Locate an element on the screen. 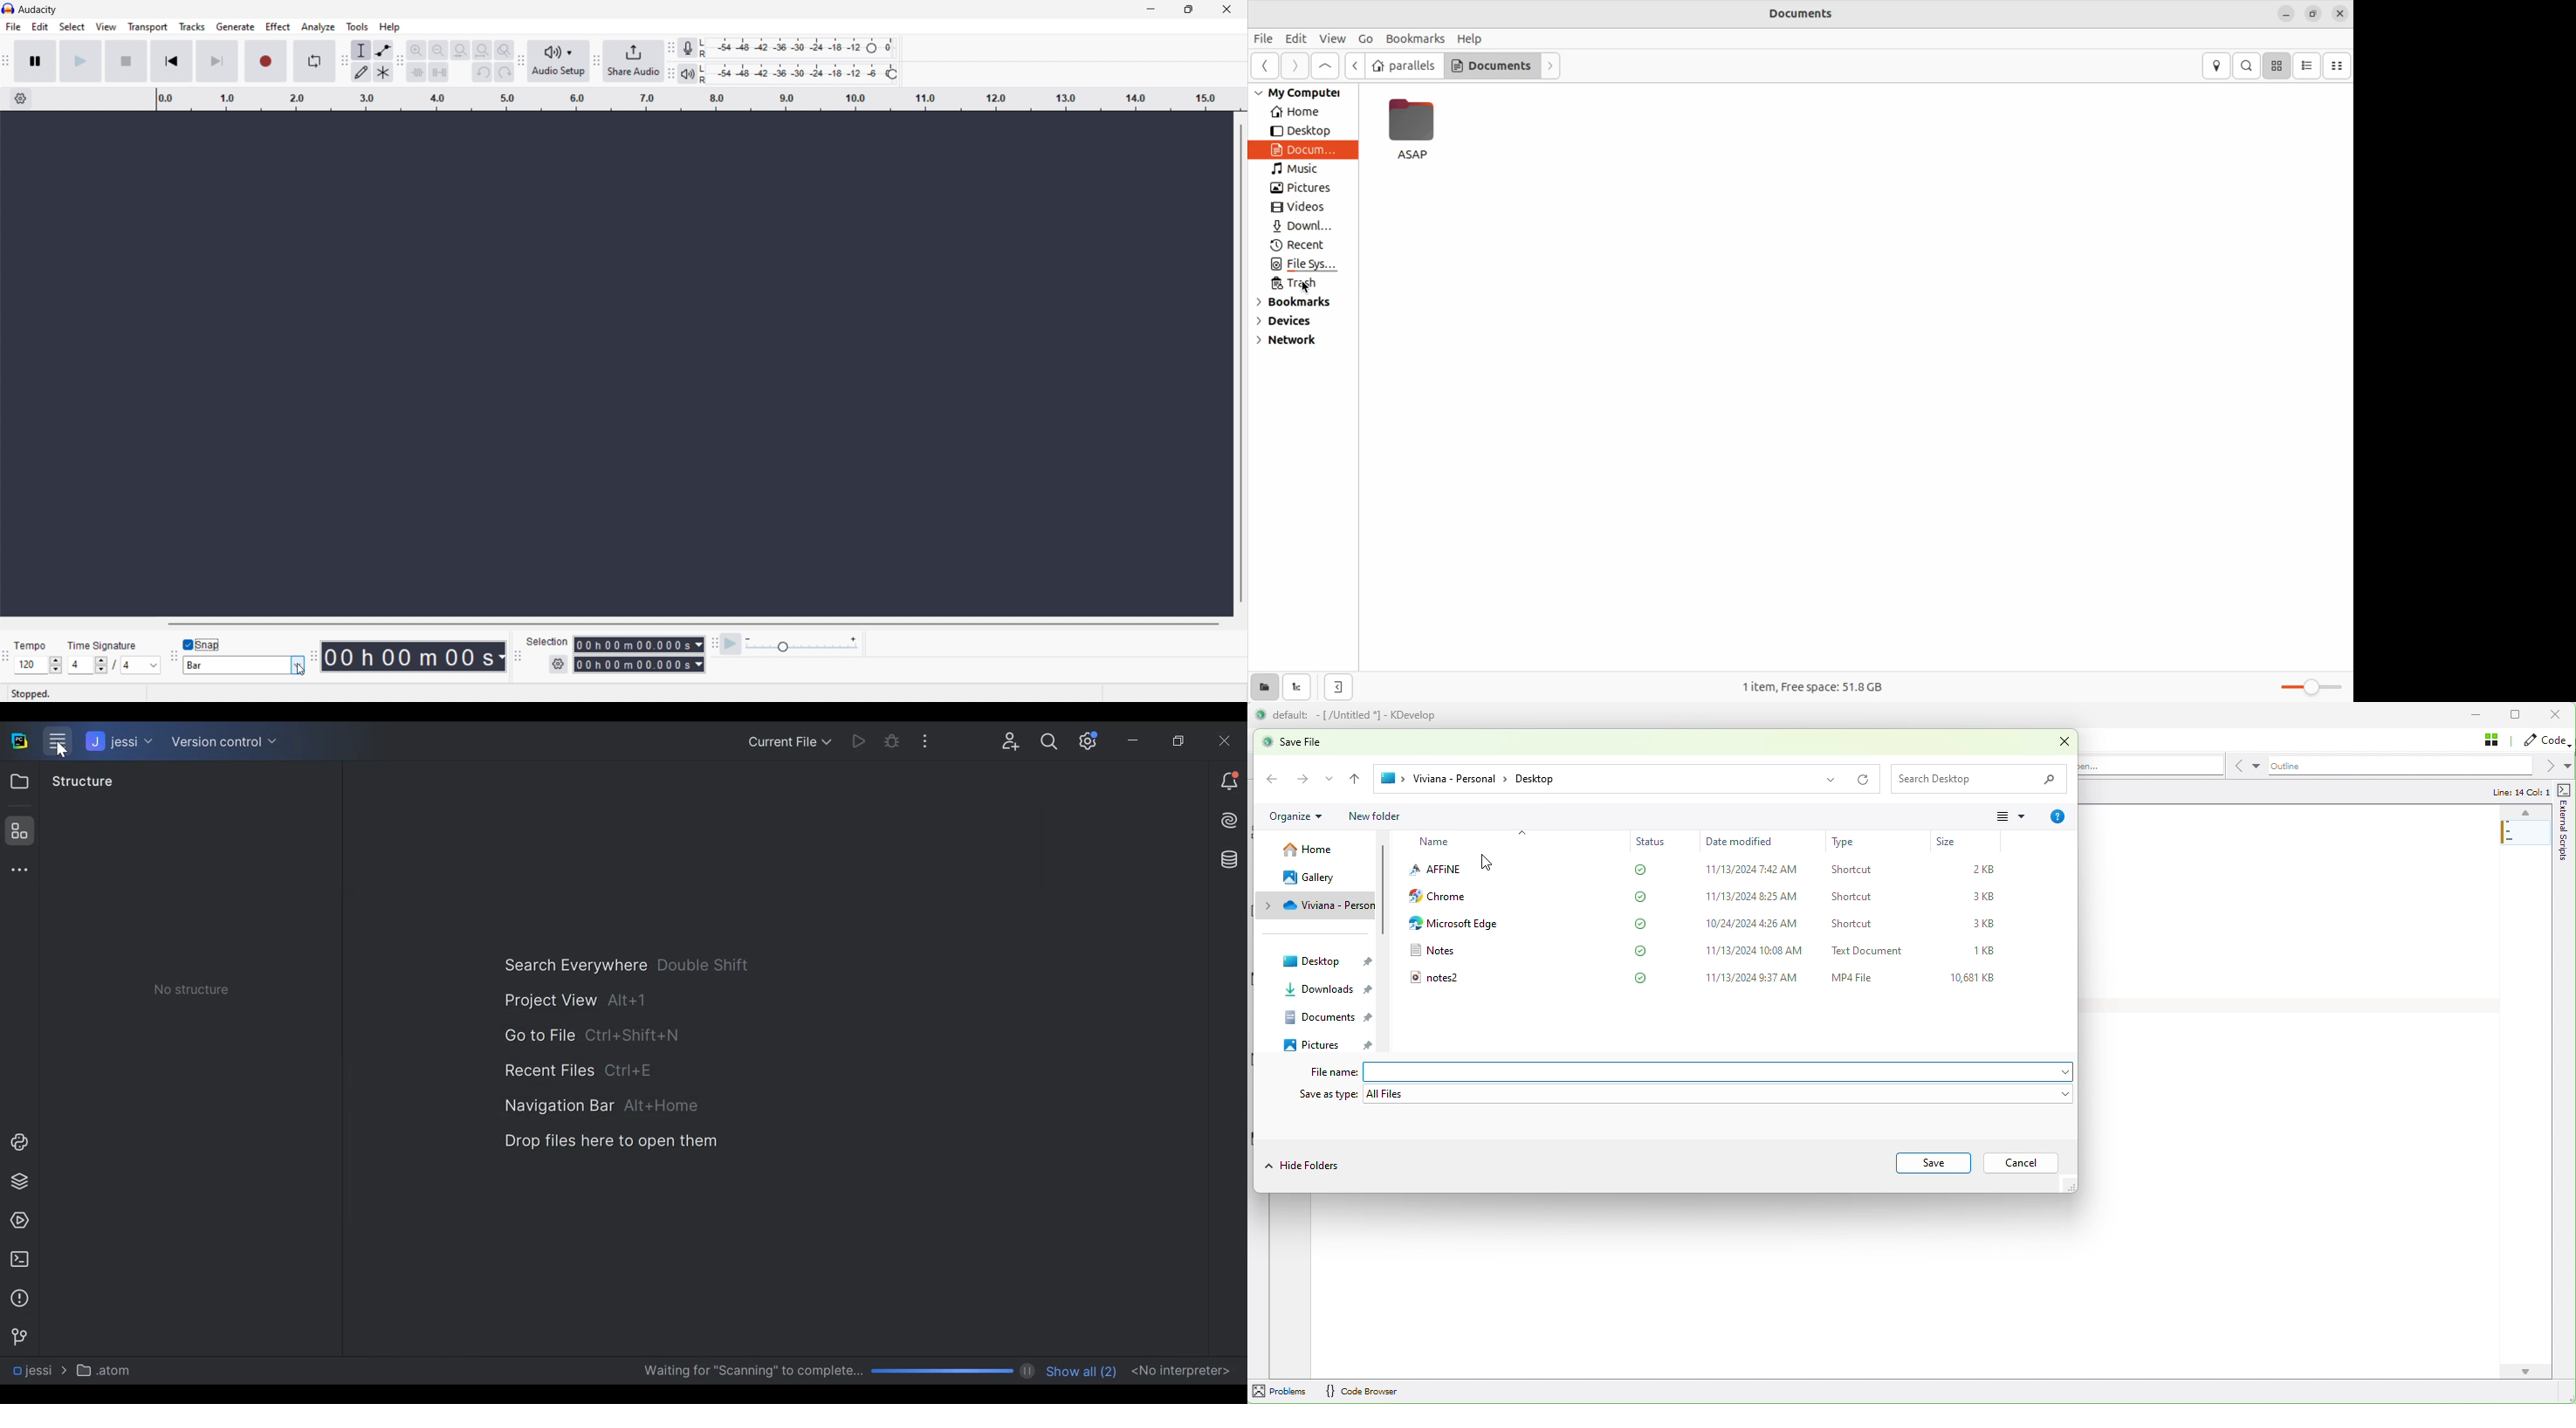 The image size is (2576, 1428). analyze is located at coordinates (319, 27).